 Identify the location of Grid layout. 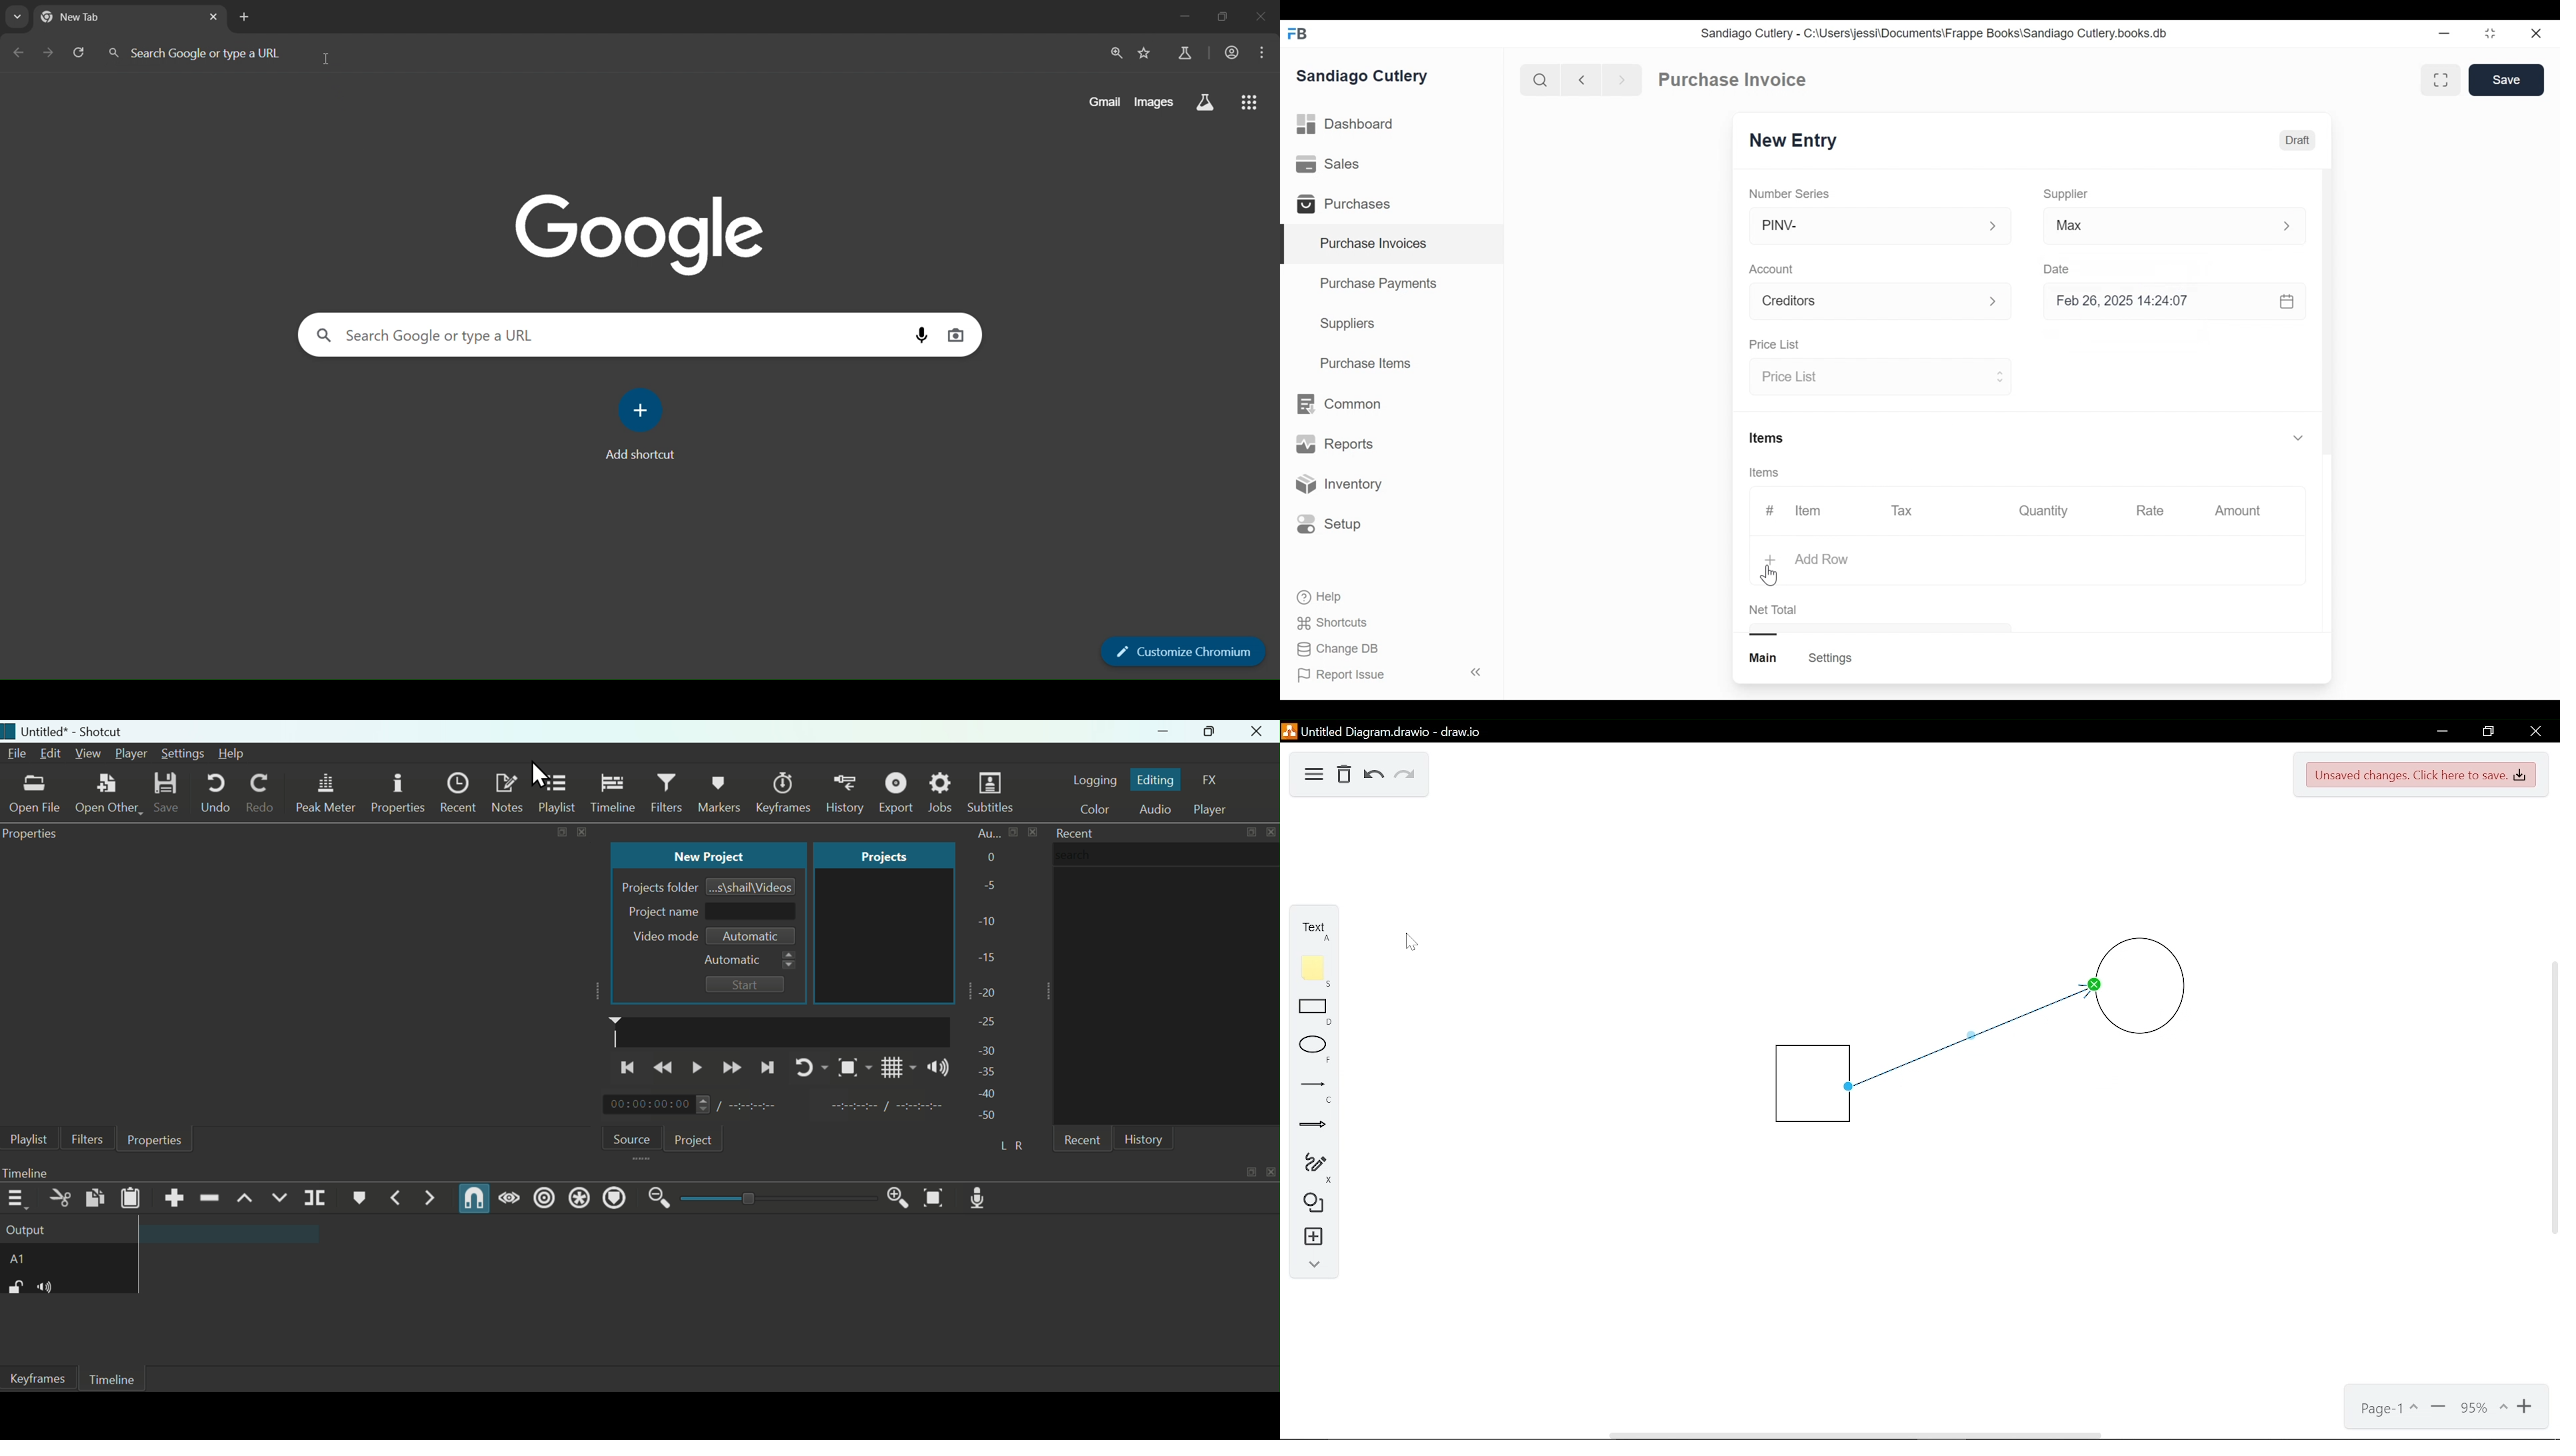
(897, 1066).